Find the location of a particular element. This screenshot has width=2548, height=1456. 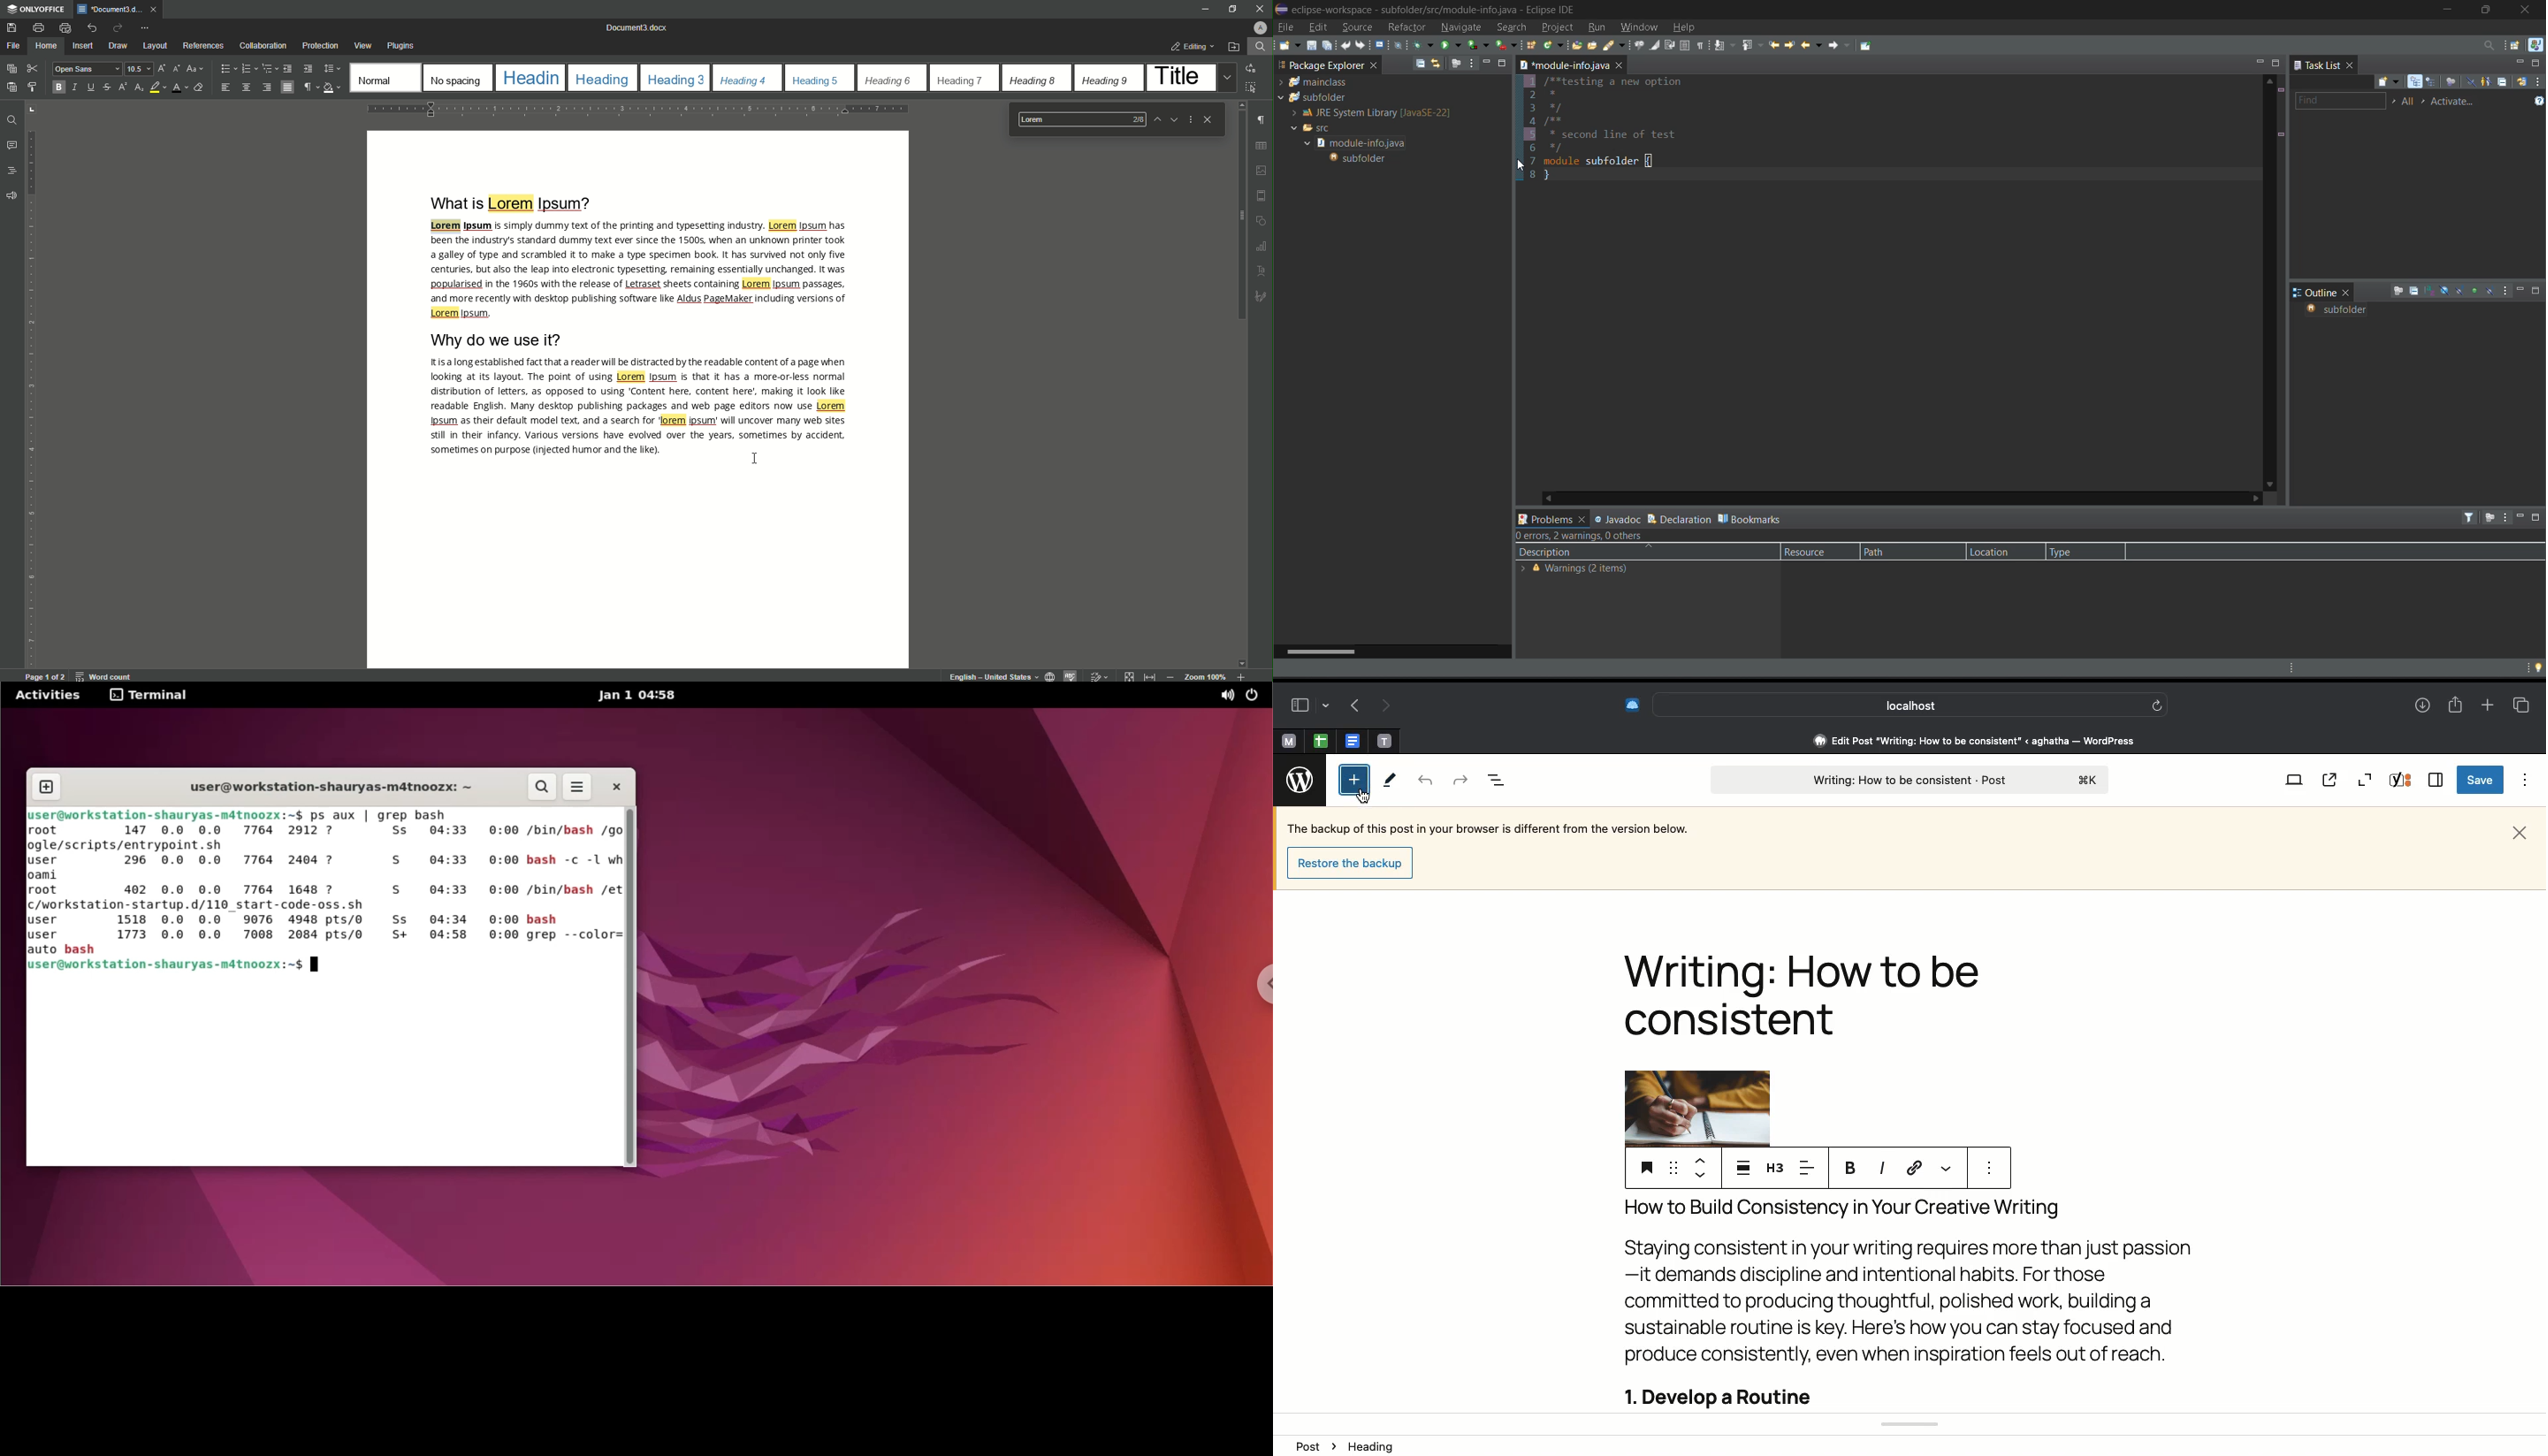

link with editor is located at coordinates (1437, 64).